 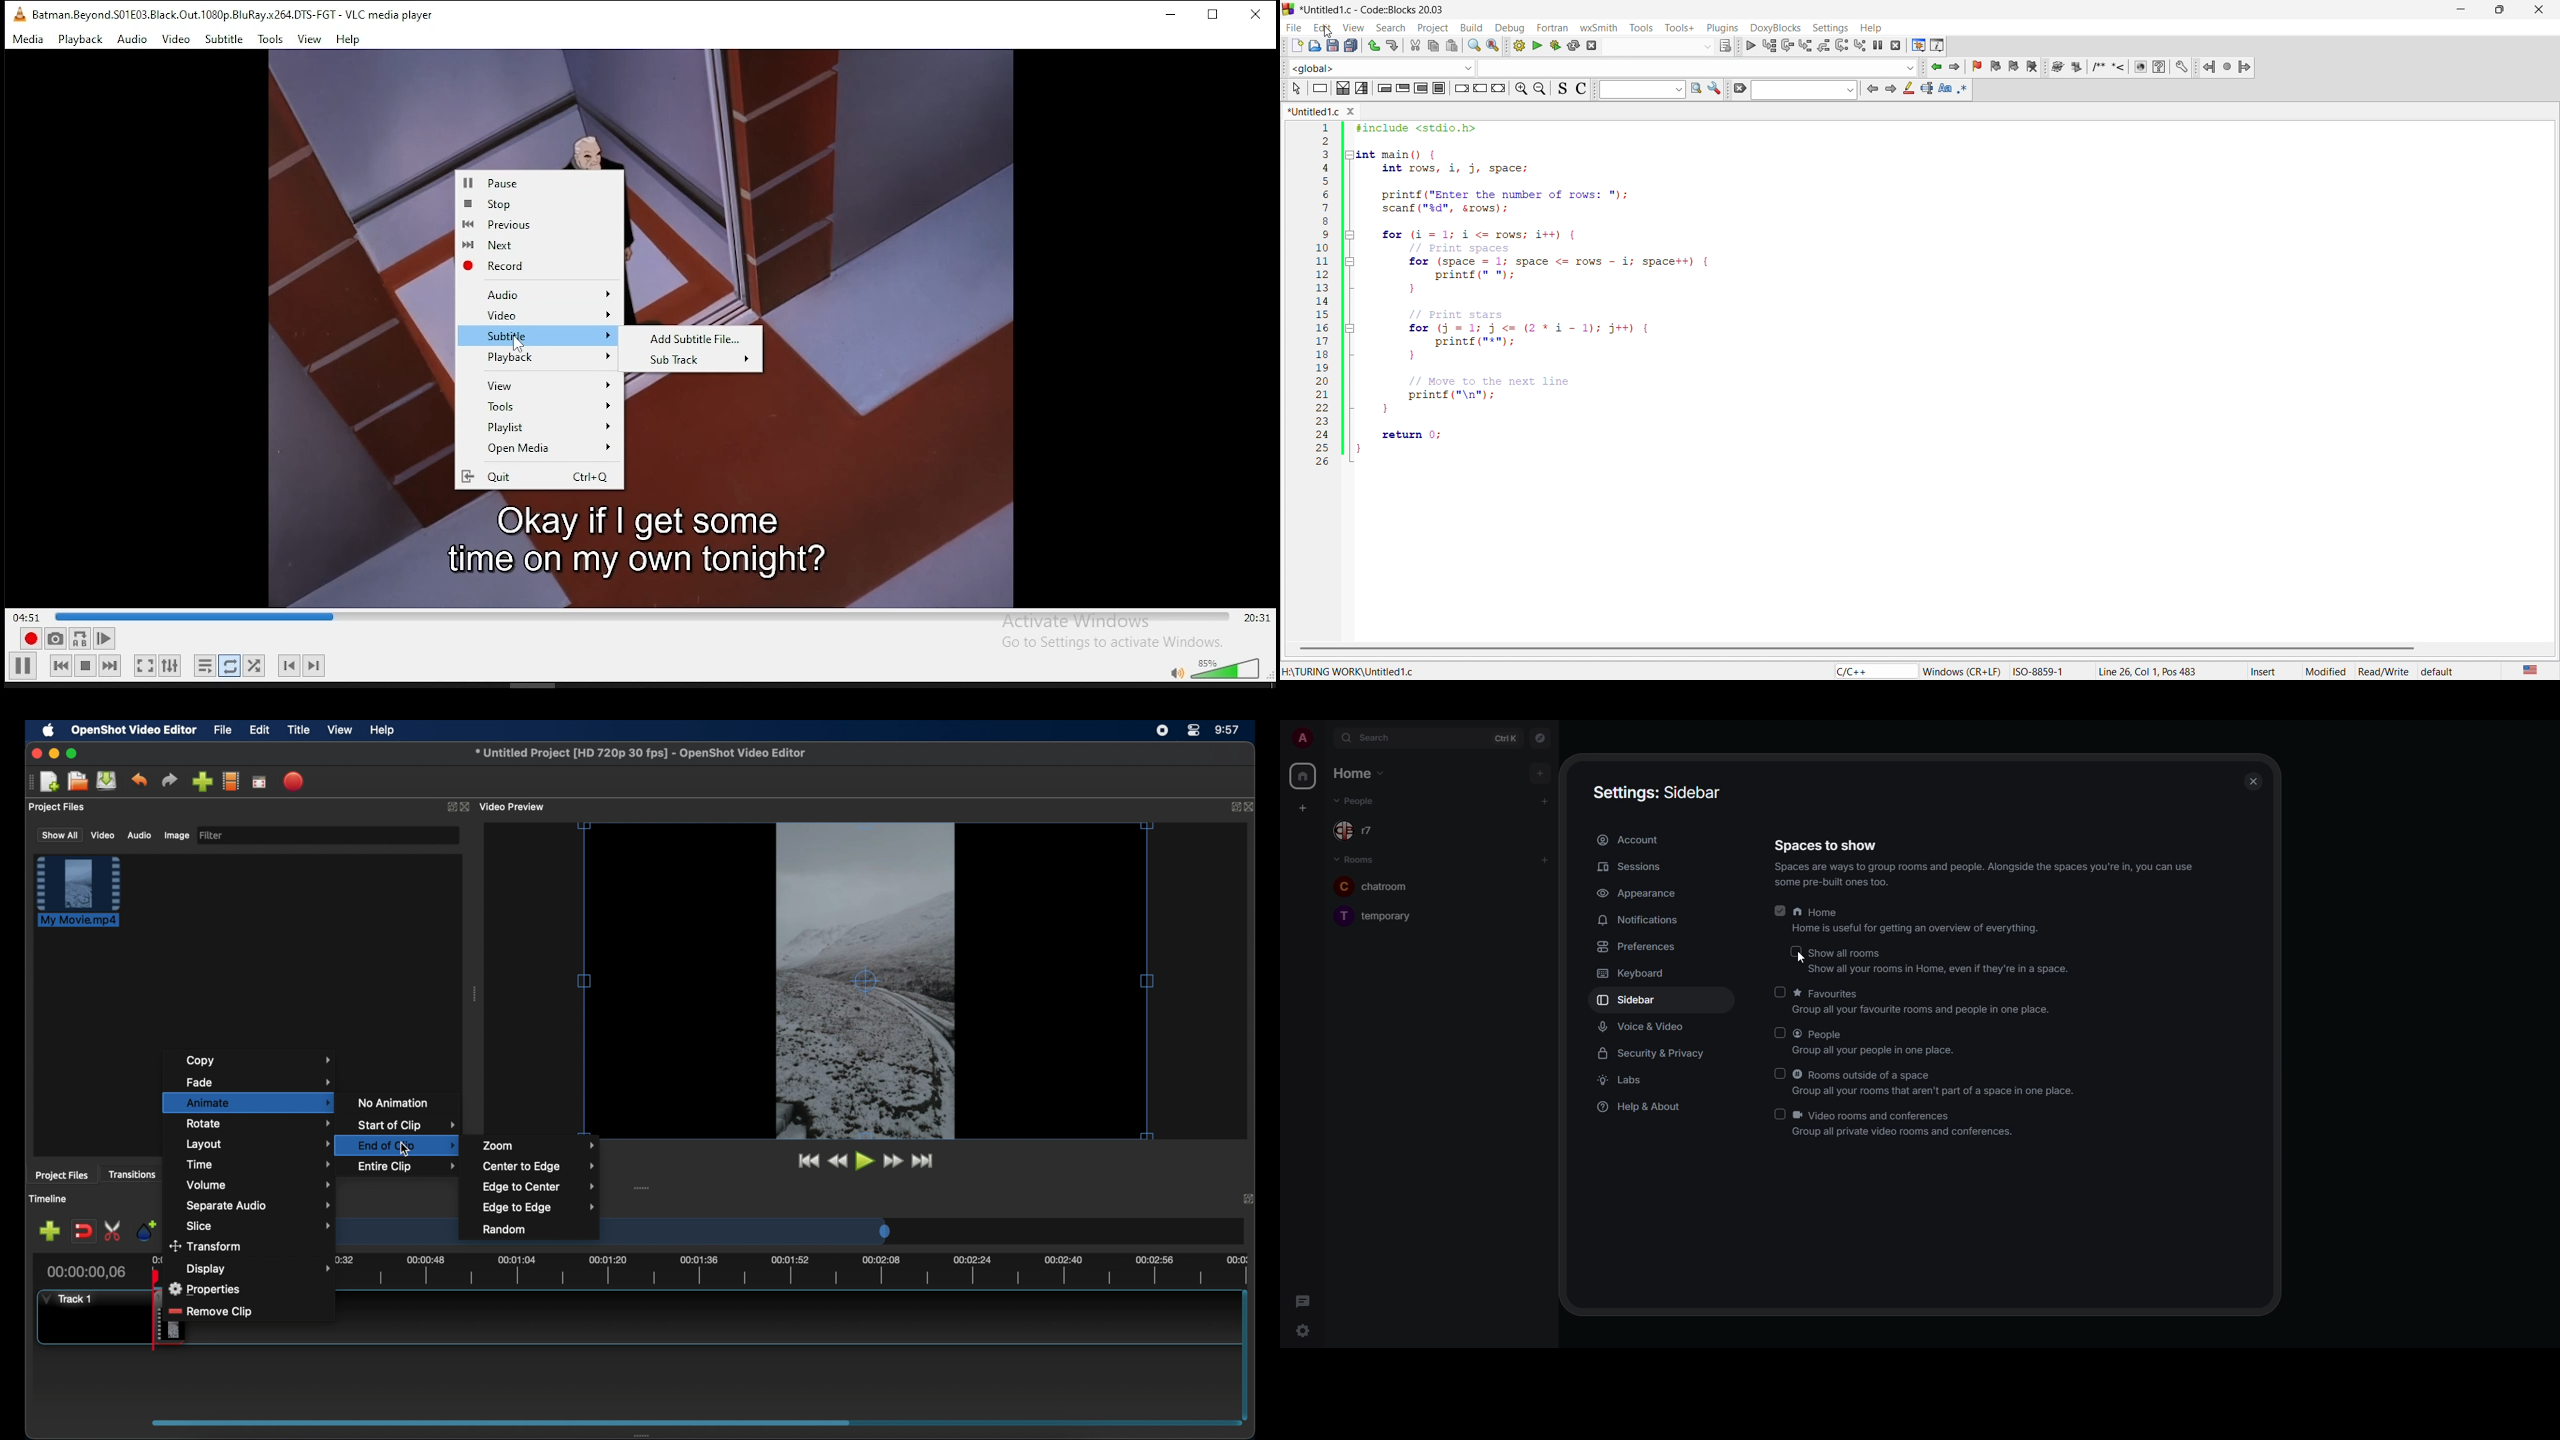 I want to click on icon, so click(x=1419, y=91).